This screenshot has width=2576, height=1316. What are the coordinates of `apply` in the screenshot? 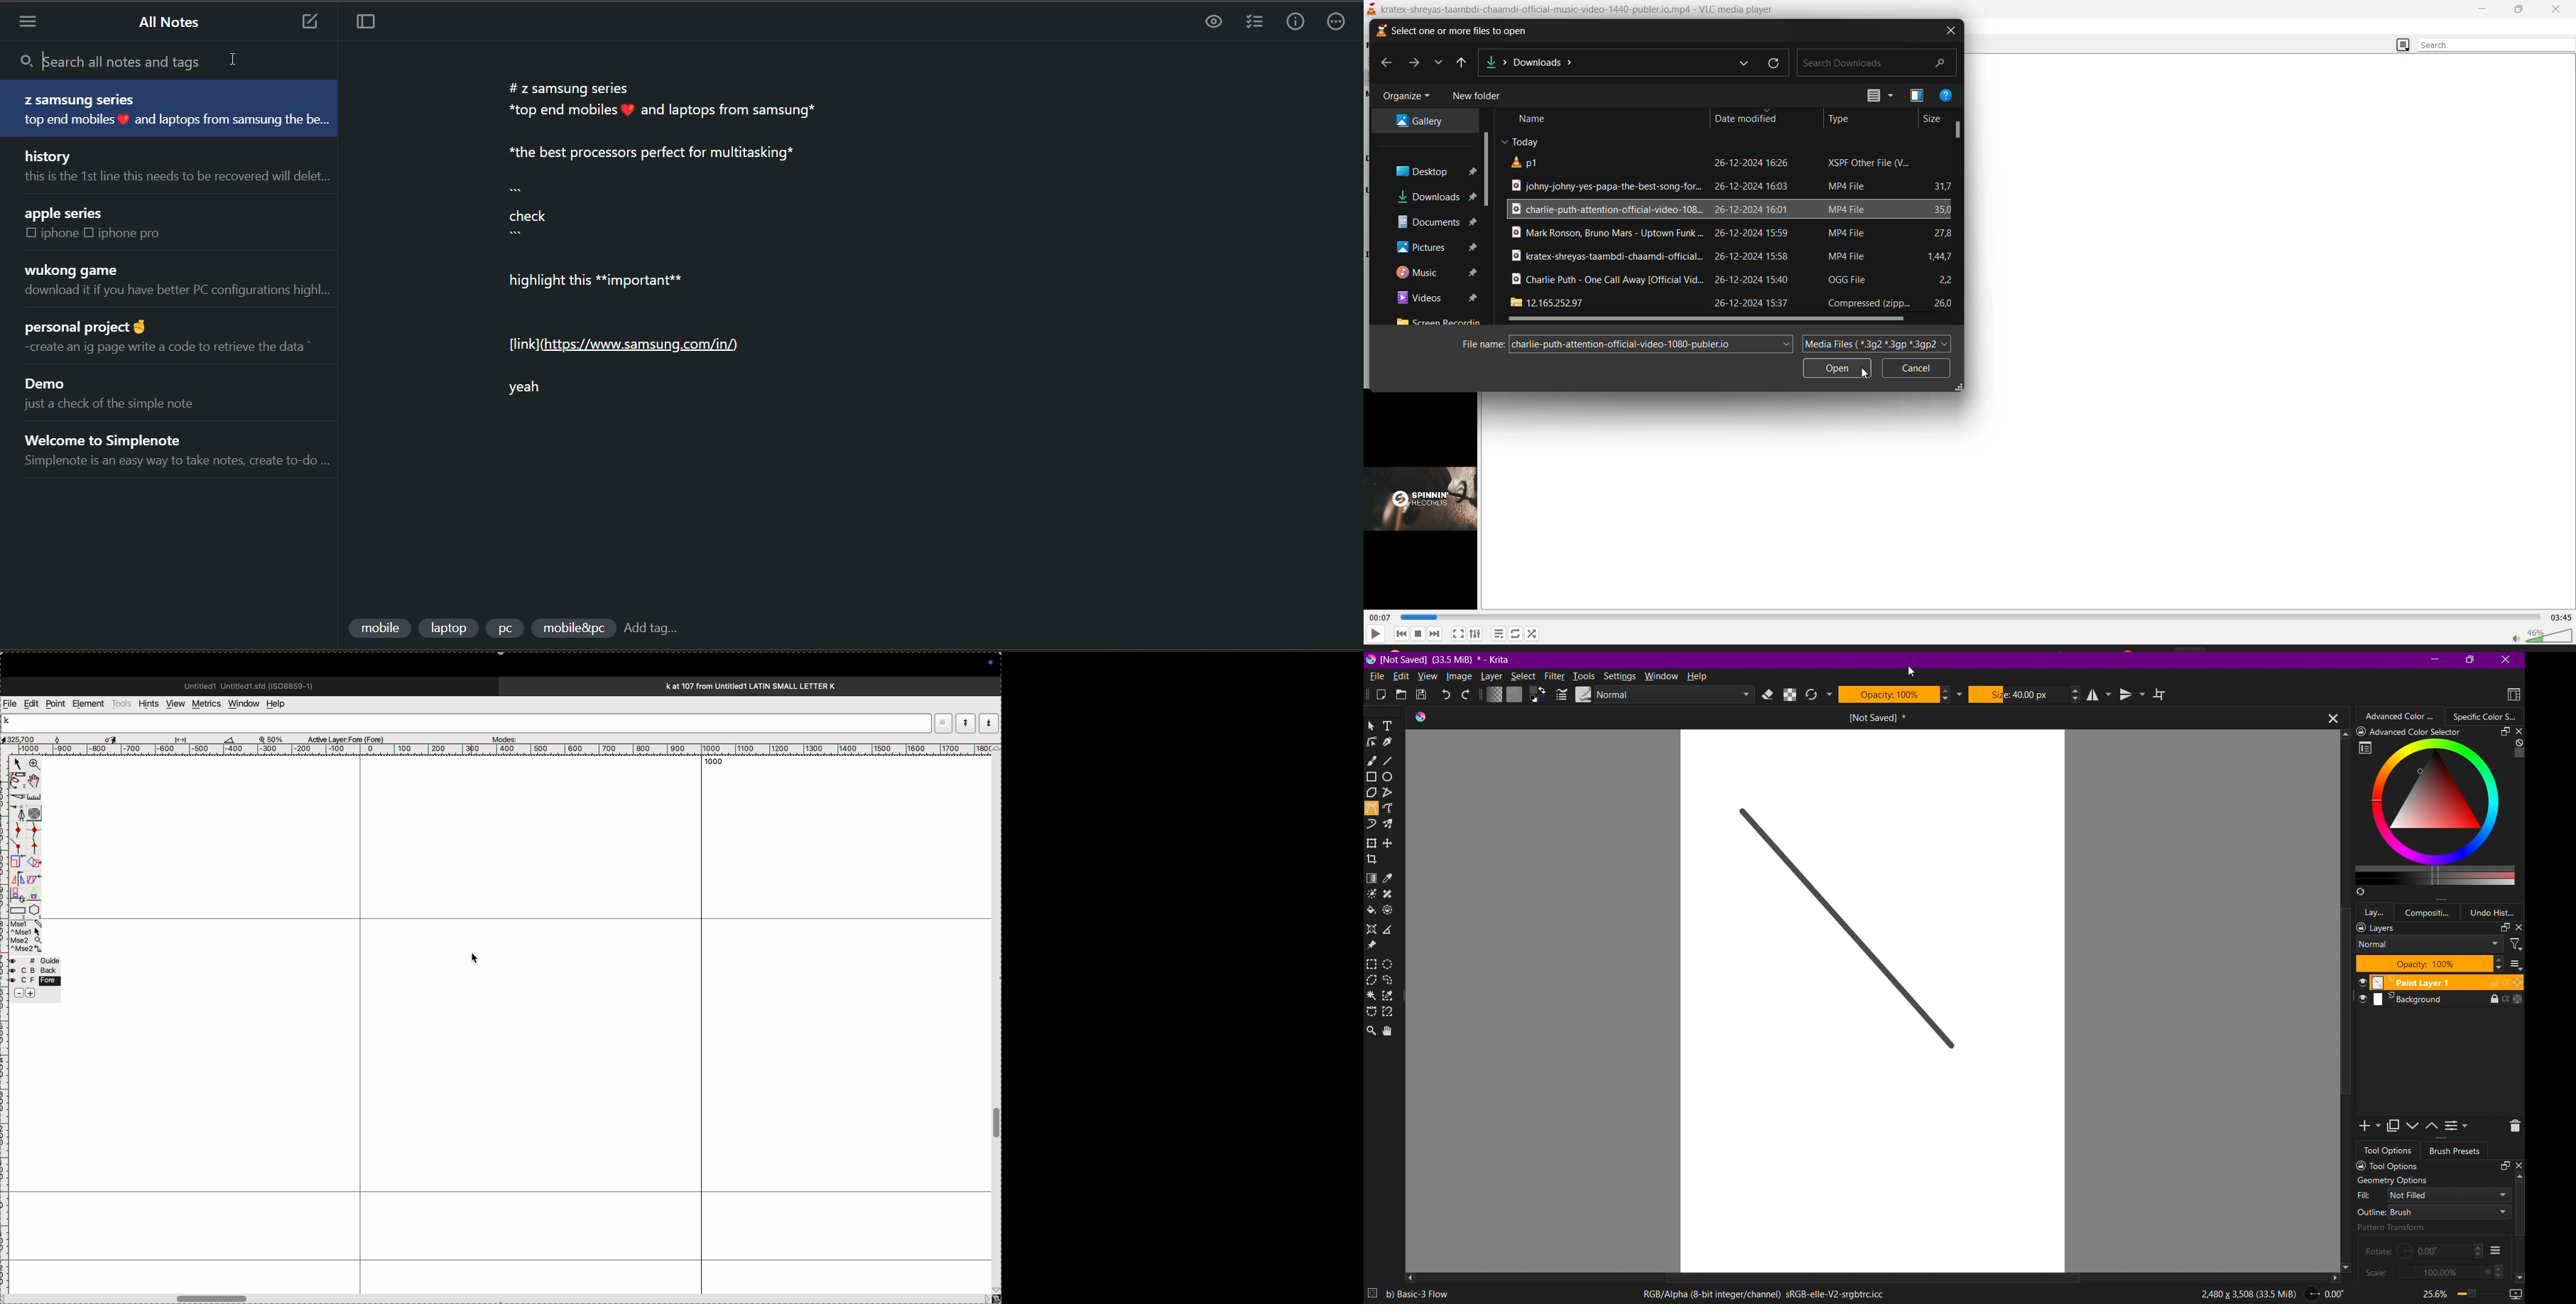 It's located at (34, 885).